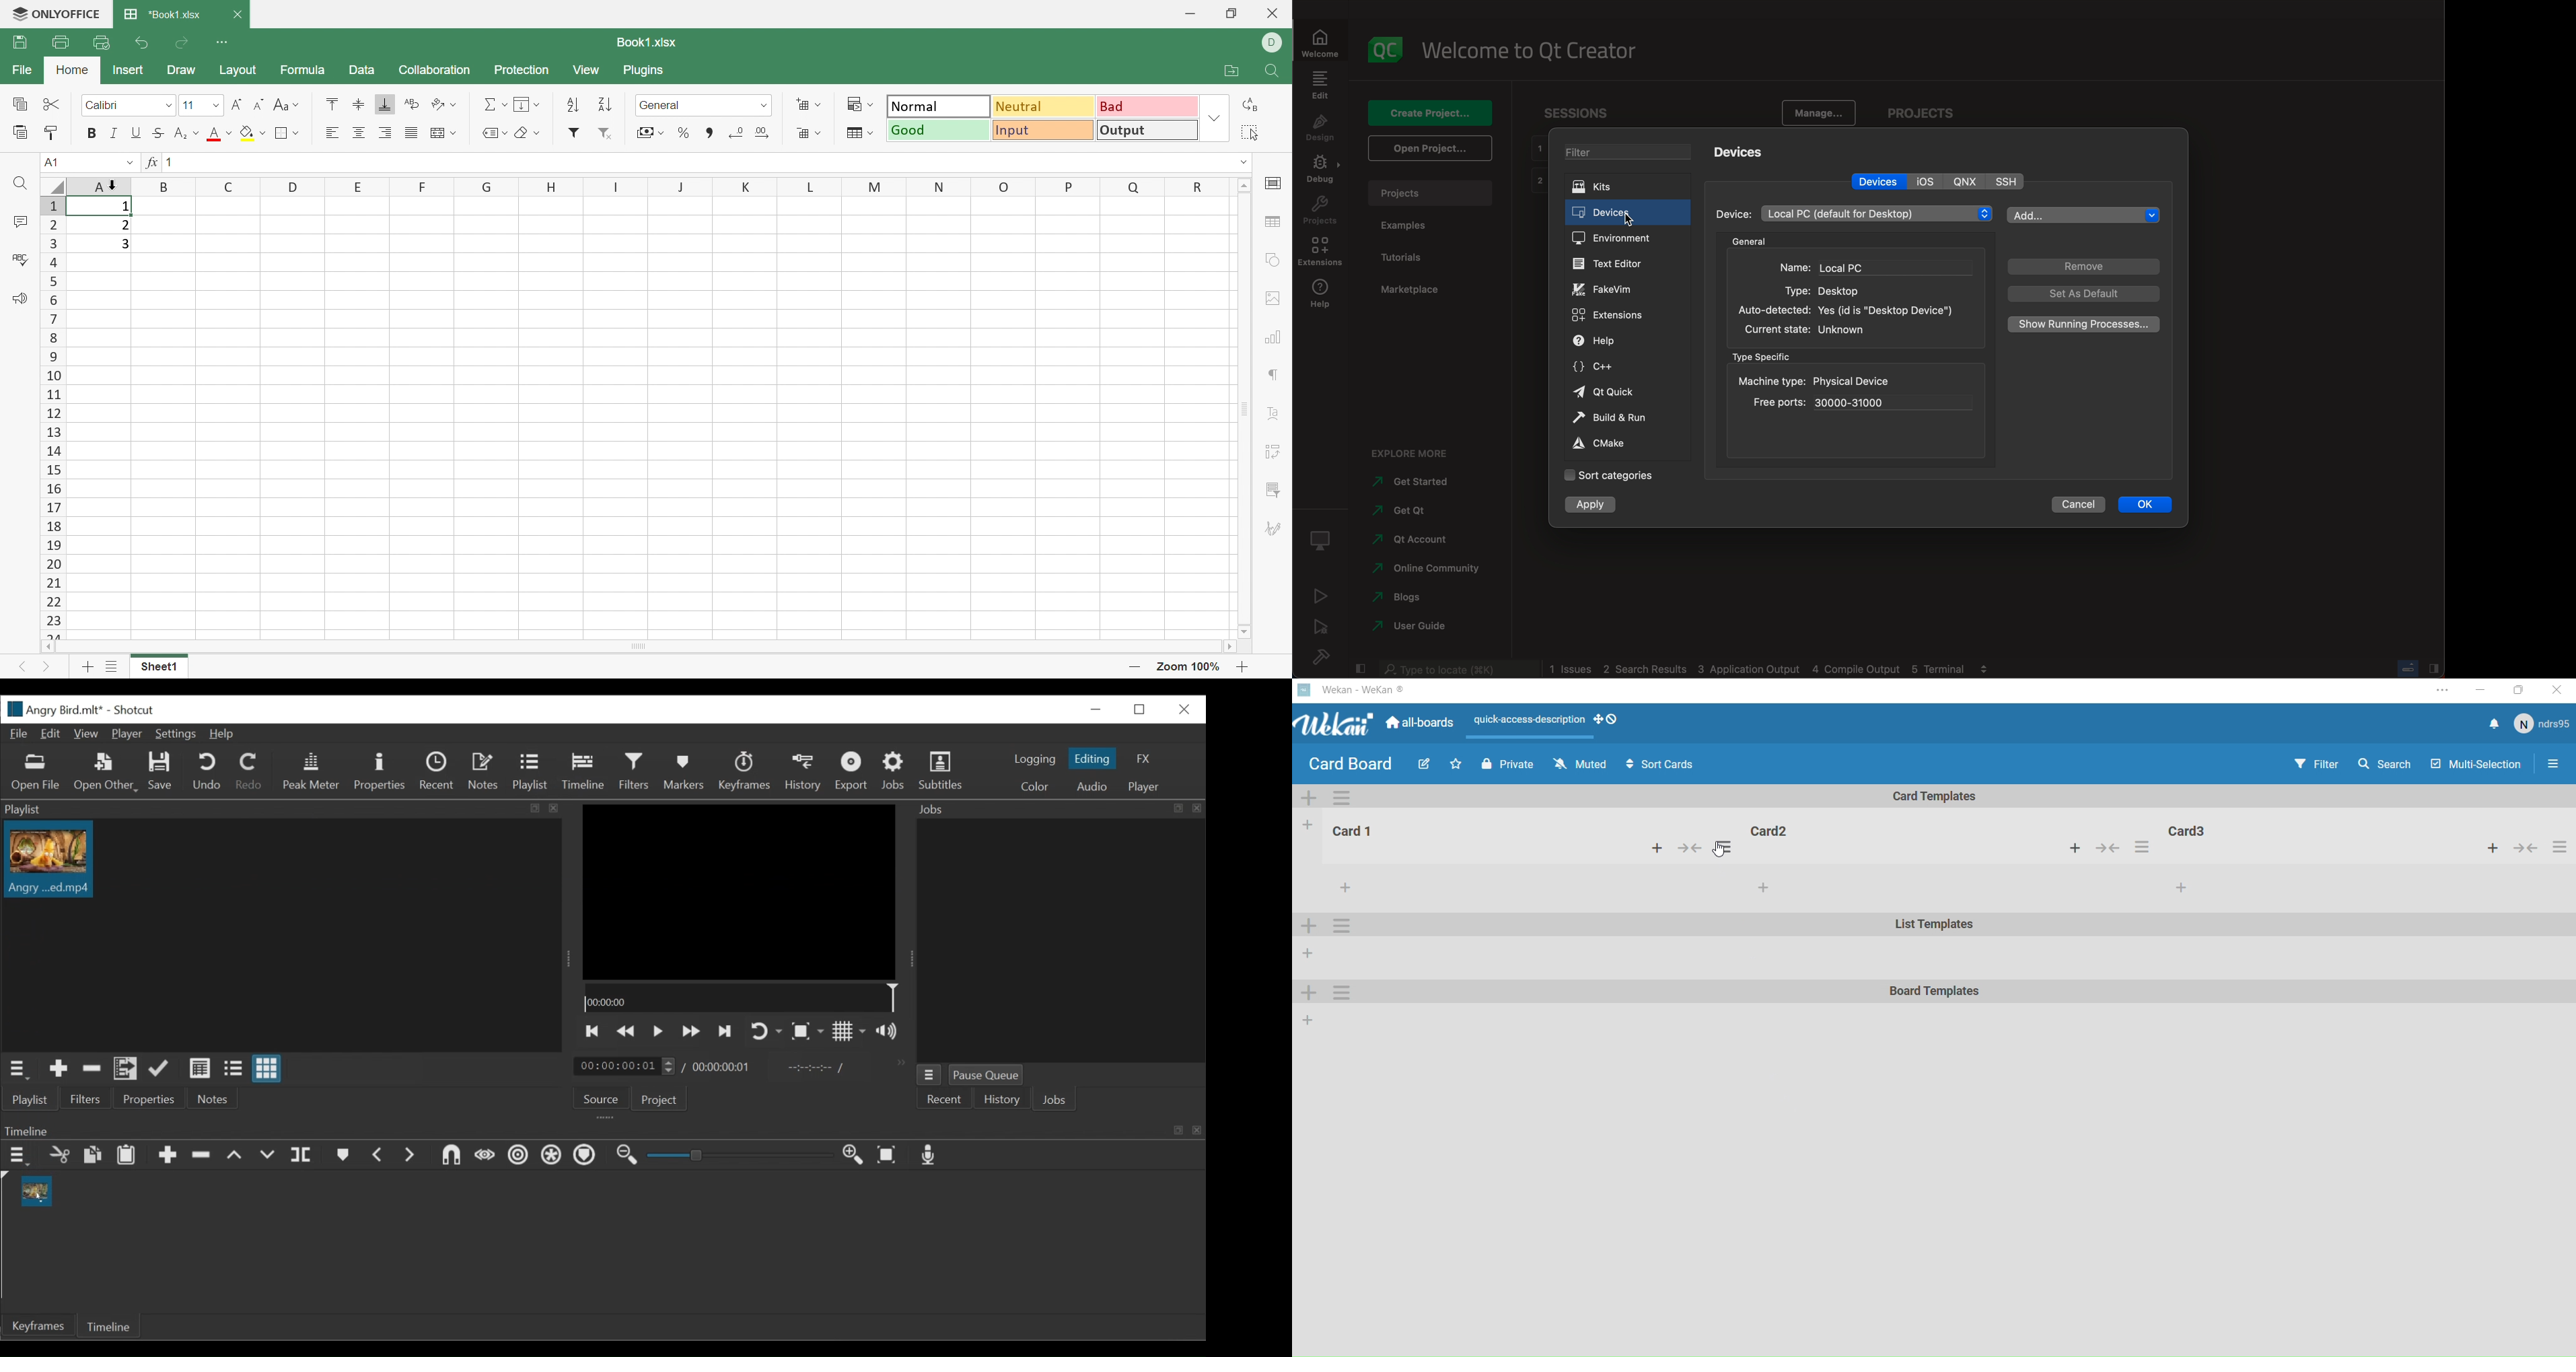 The width and height of the screenshot is (2576, 1372). What do you see at coordinates (253, 131) in the screenshot?
I see `Fill color` at bounding box center [253, 131].